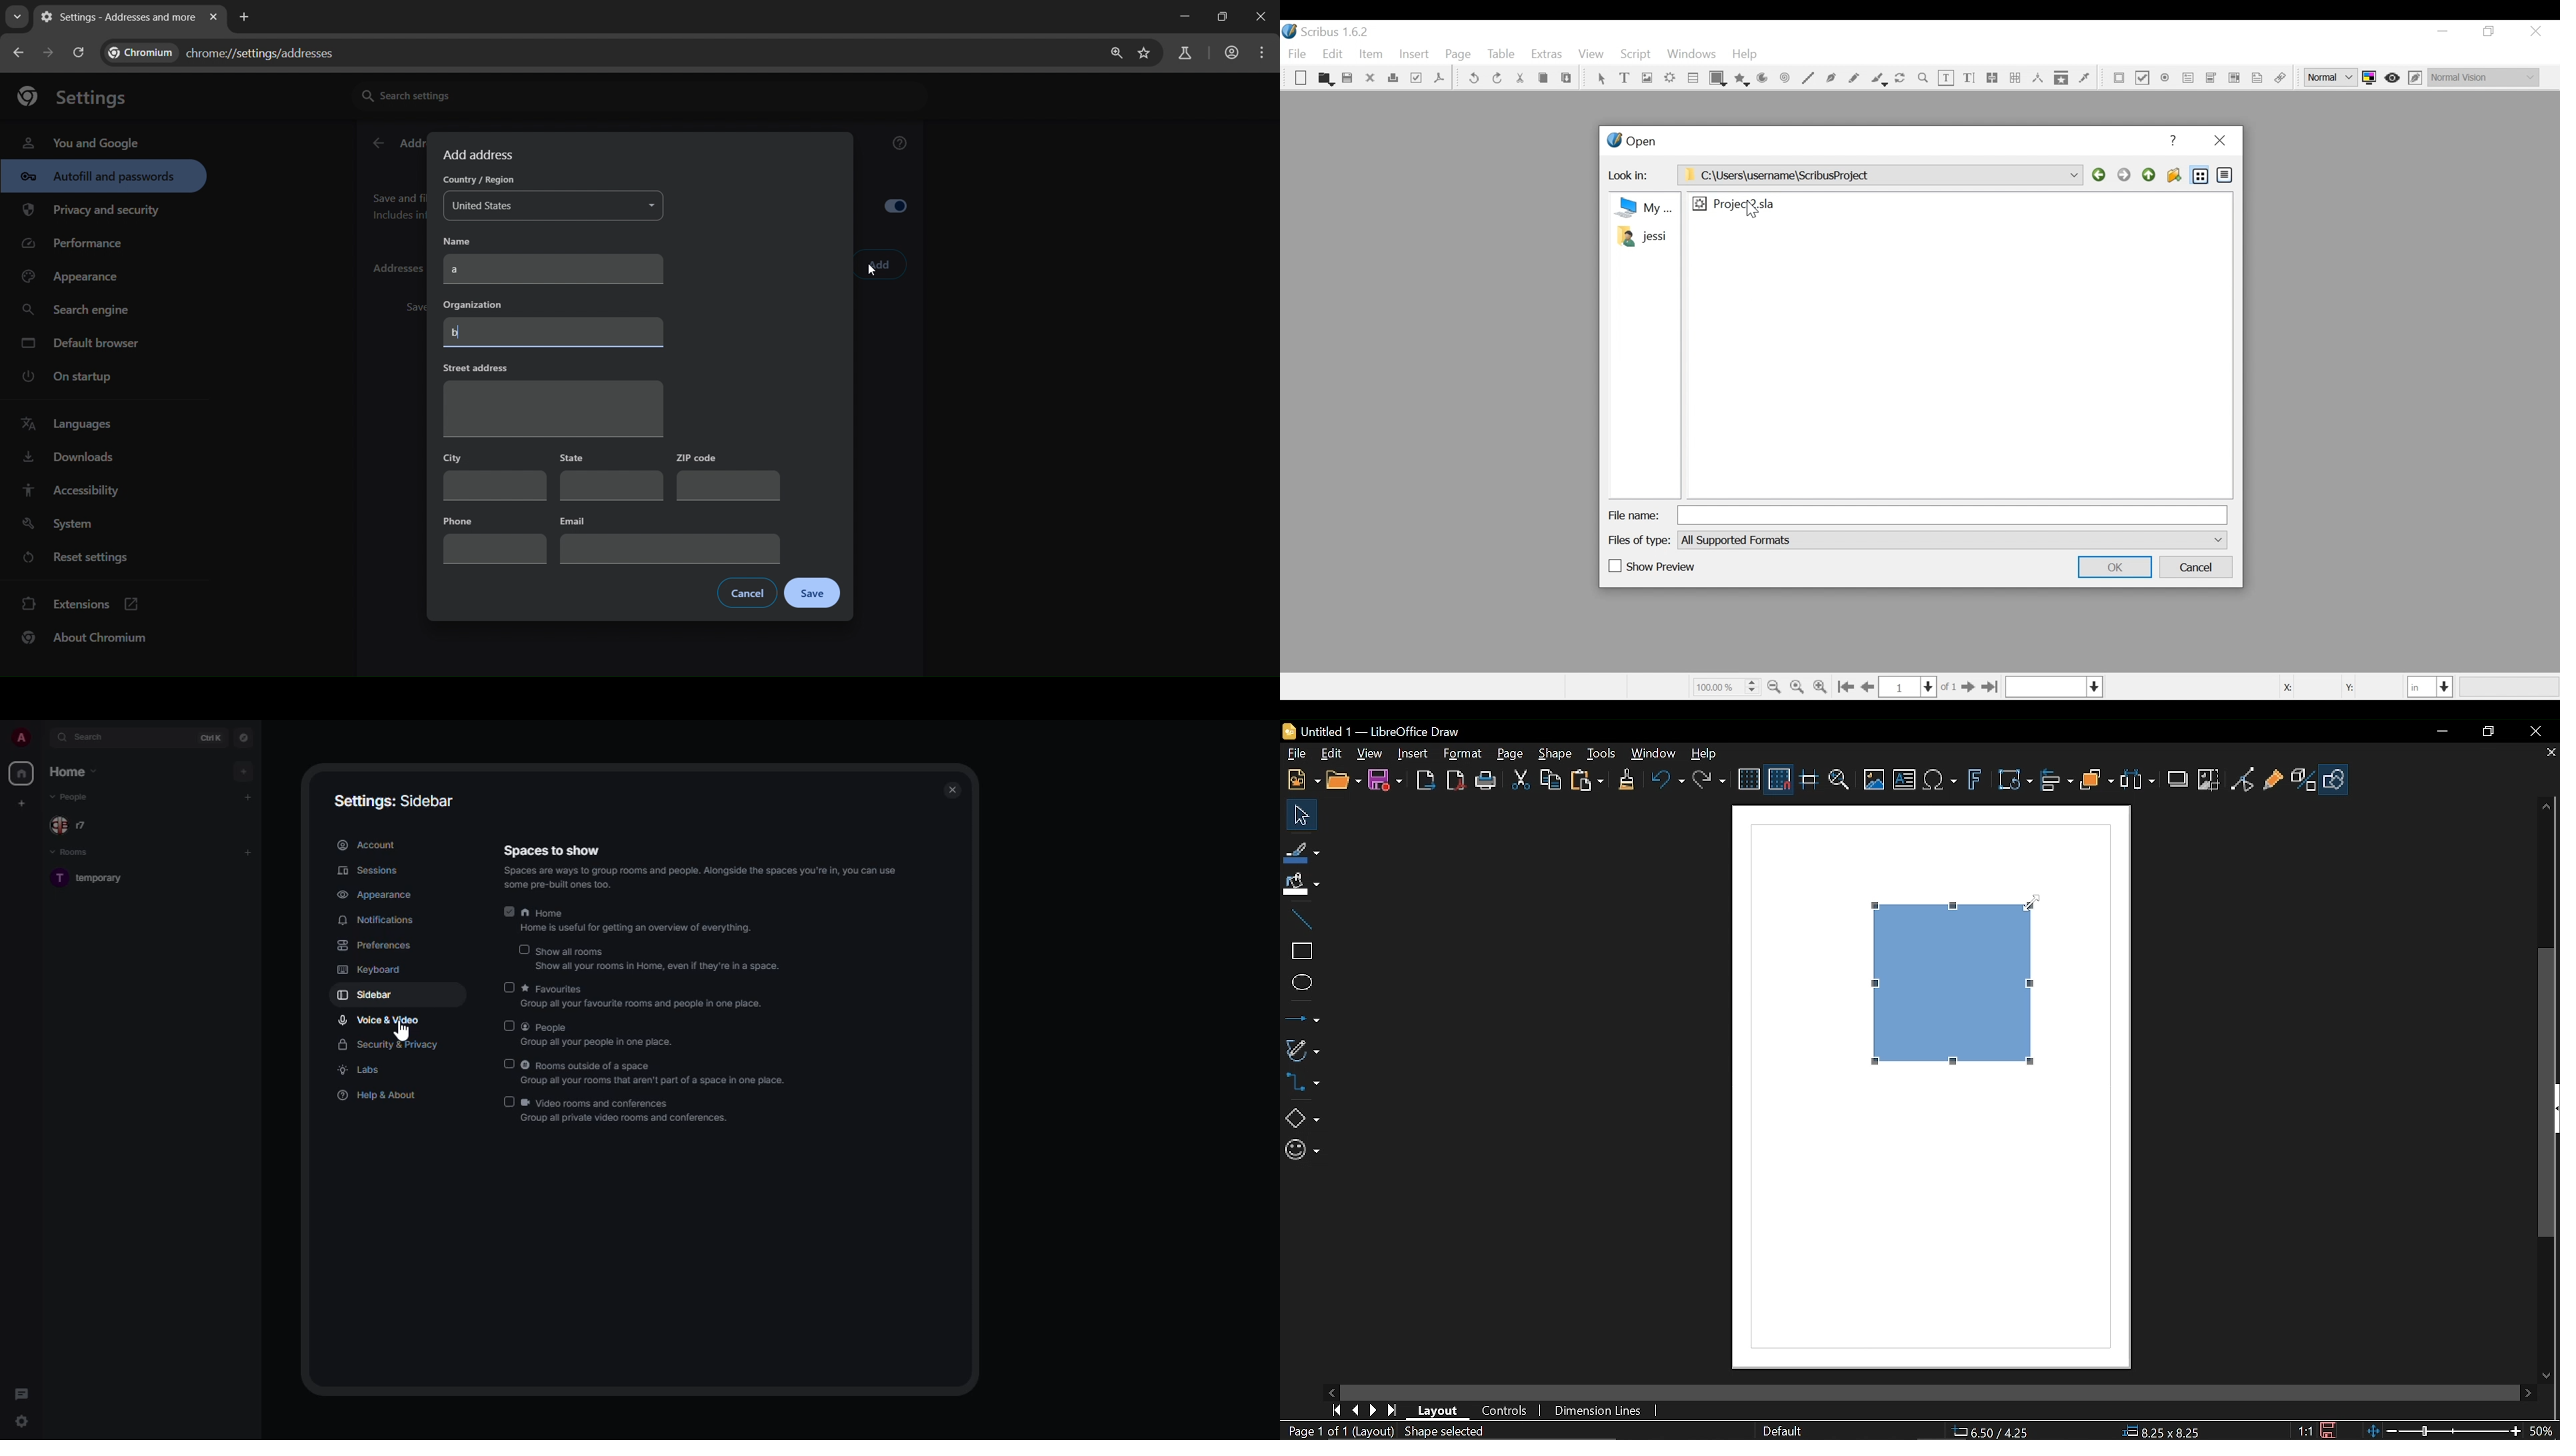 The width and height of the screenshot is (2576, 1456). Describe the element at coordinates (72, 853) in the screenshot. I see `rooms` at that location.